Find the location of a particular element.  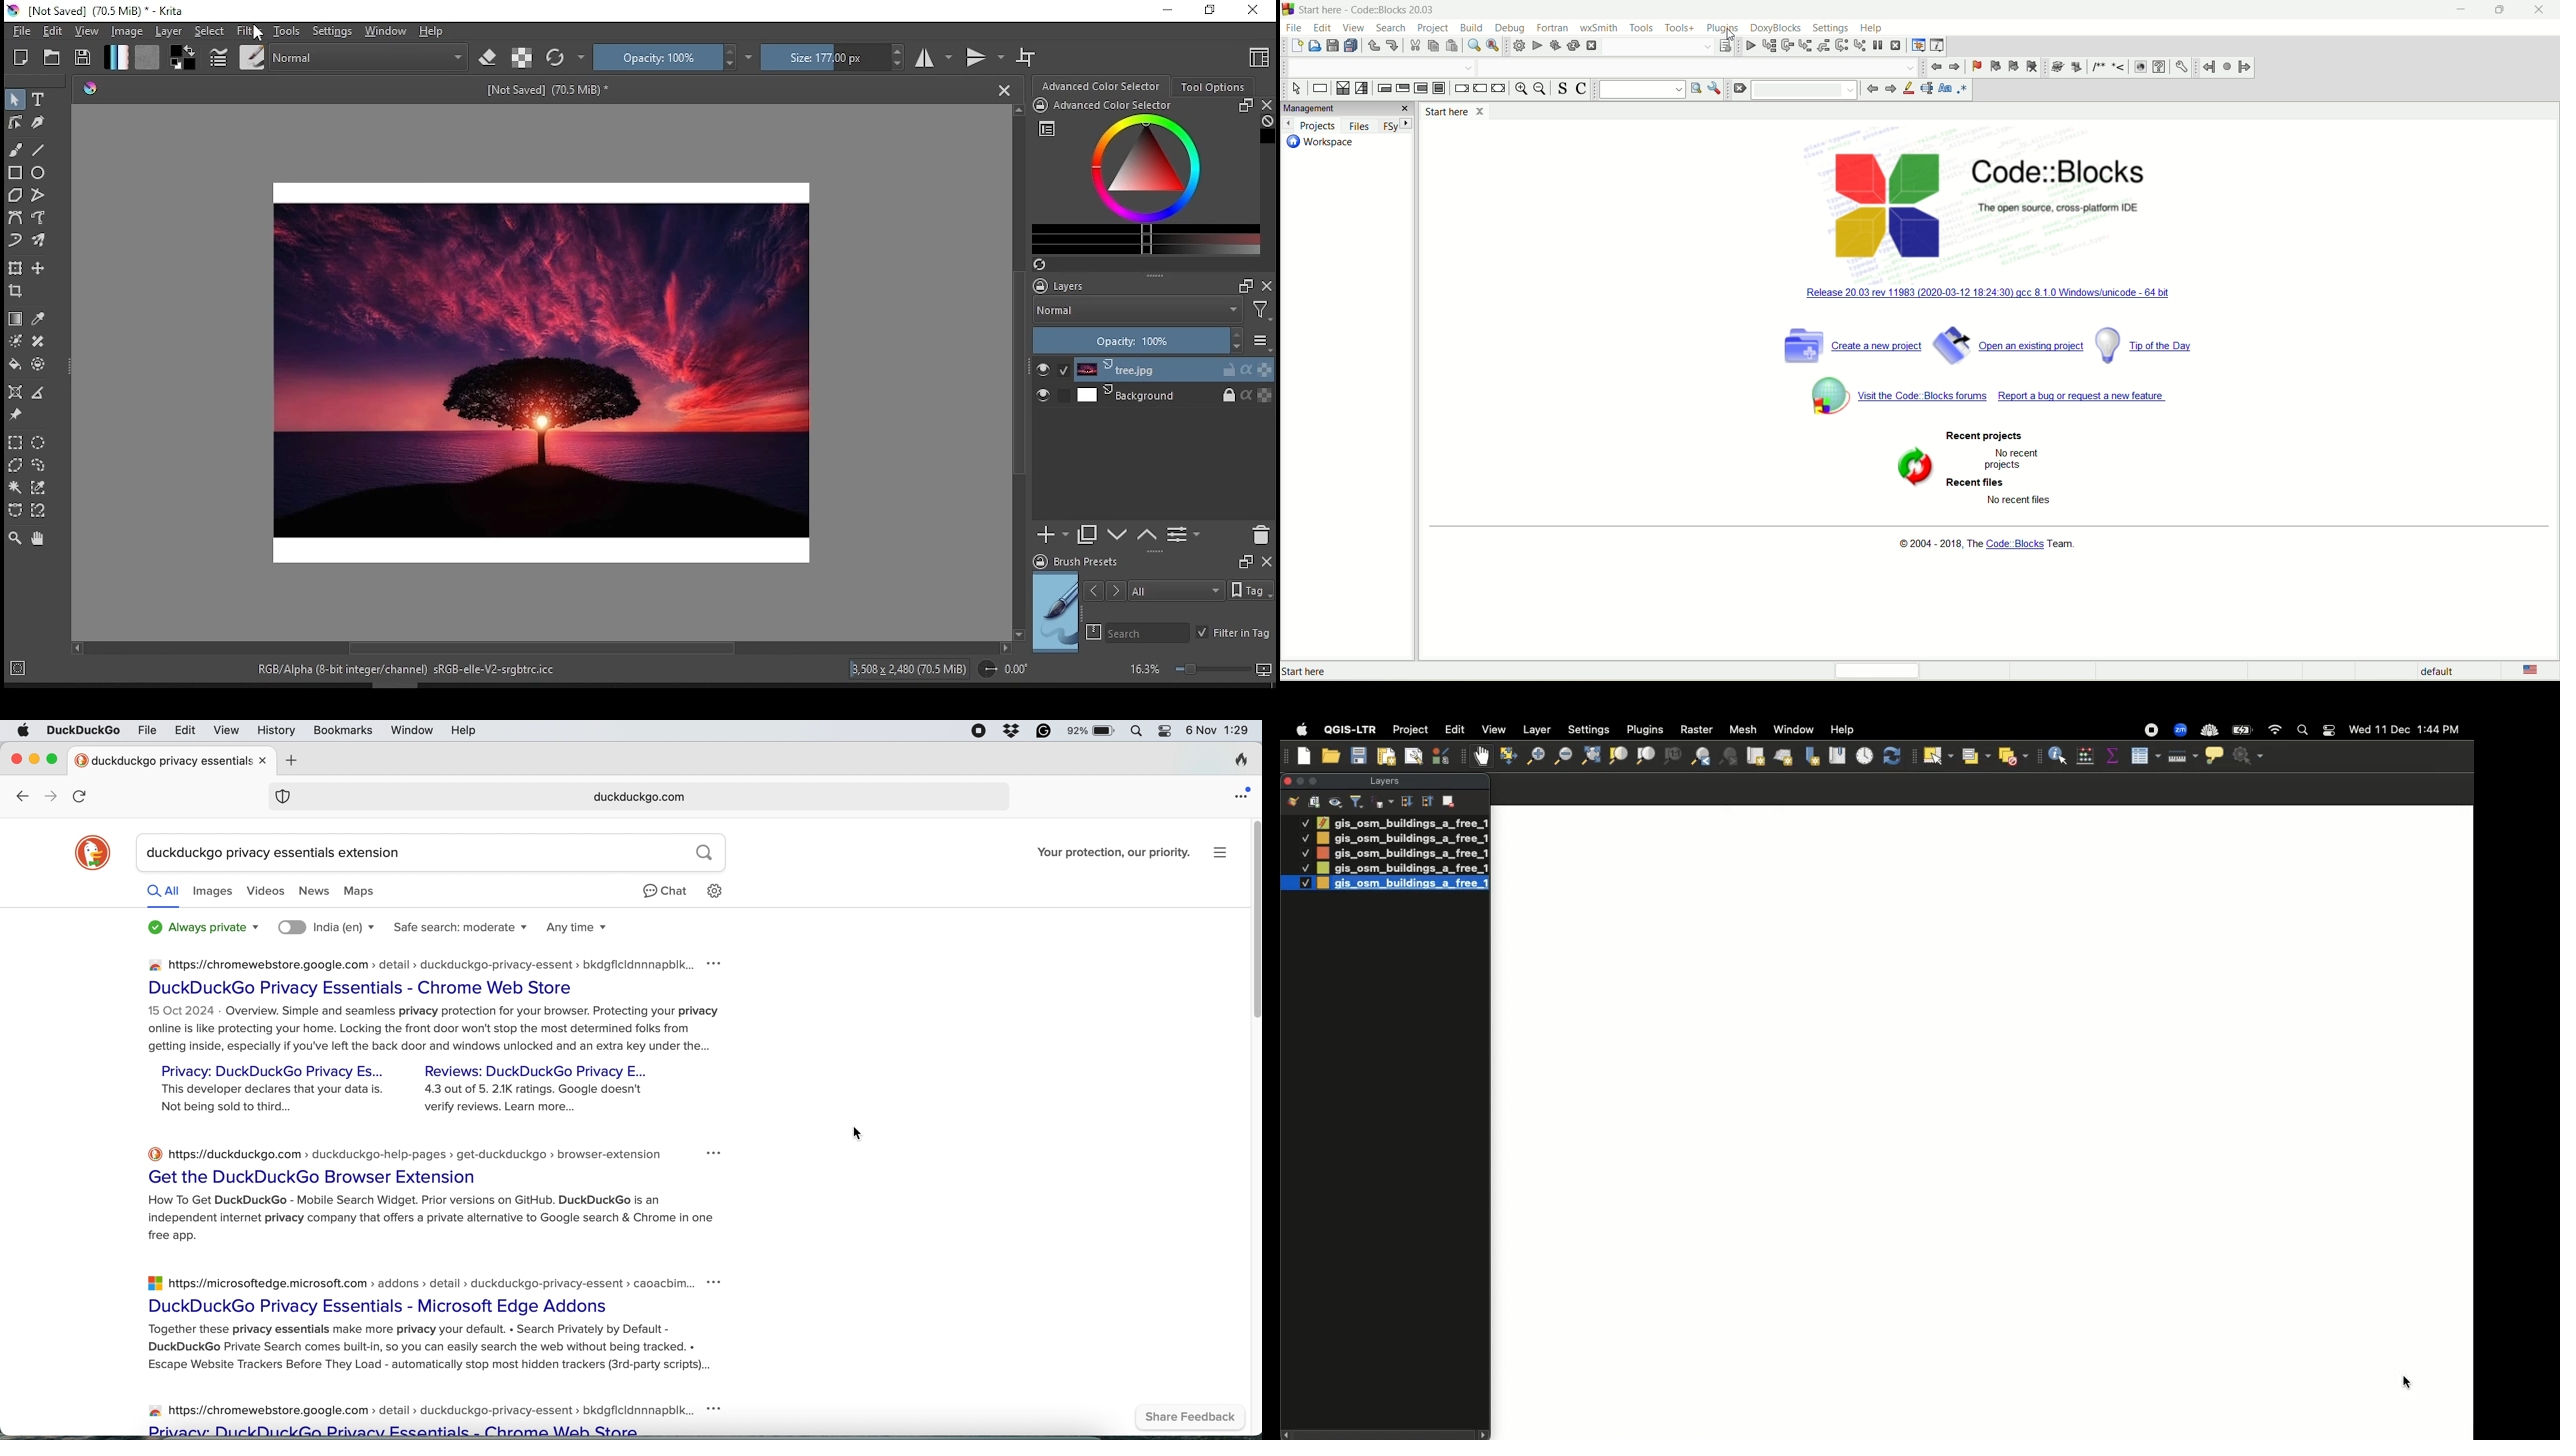

blank space is located at coordinates (1807, 90).